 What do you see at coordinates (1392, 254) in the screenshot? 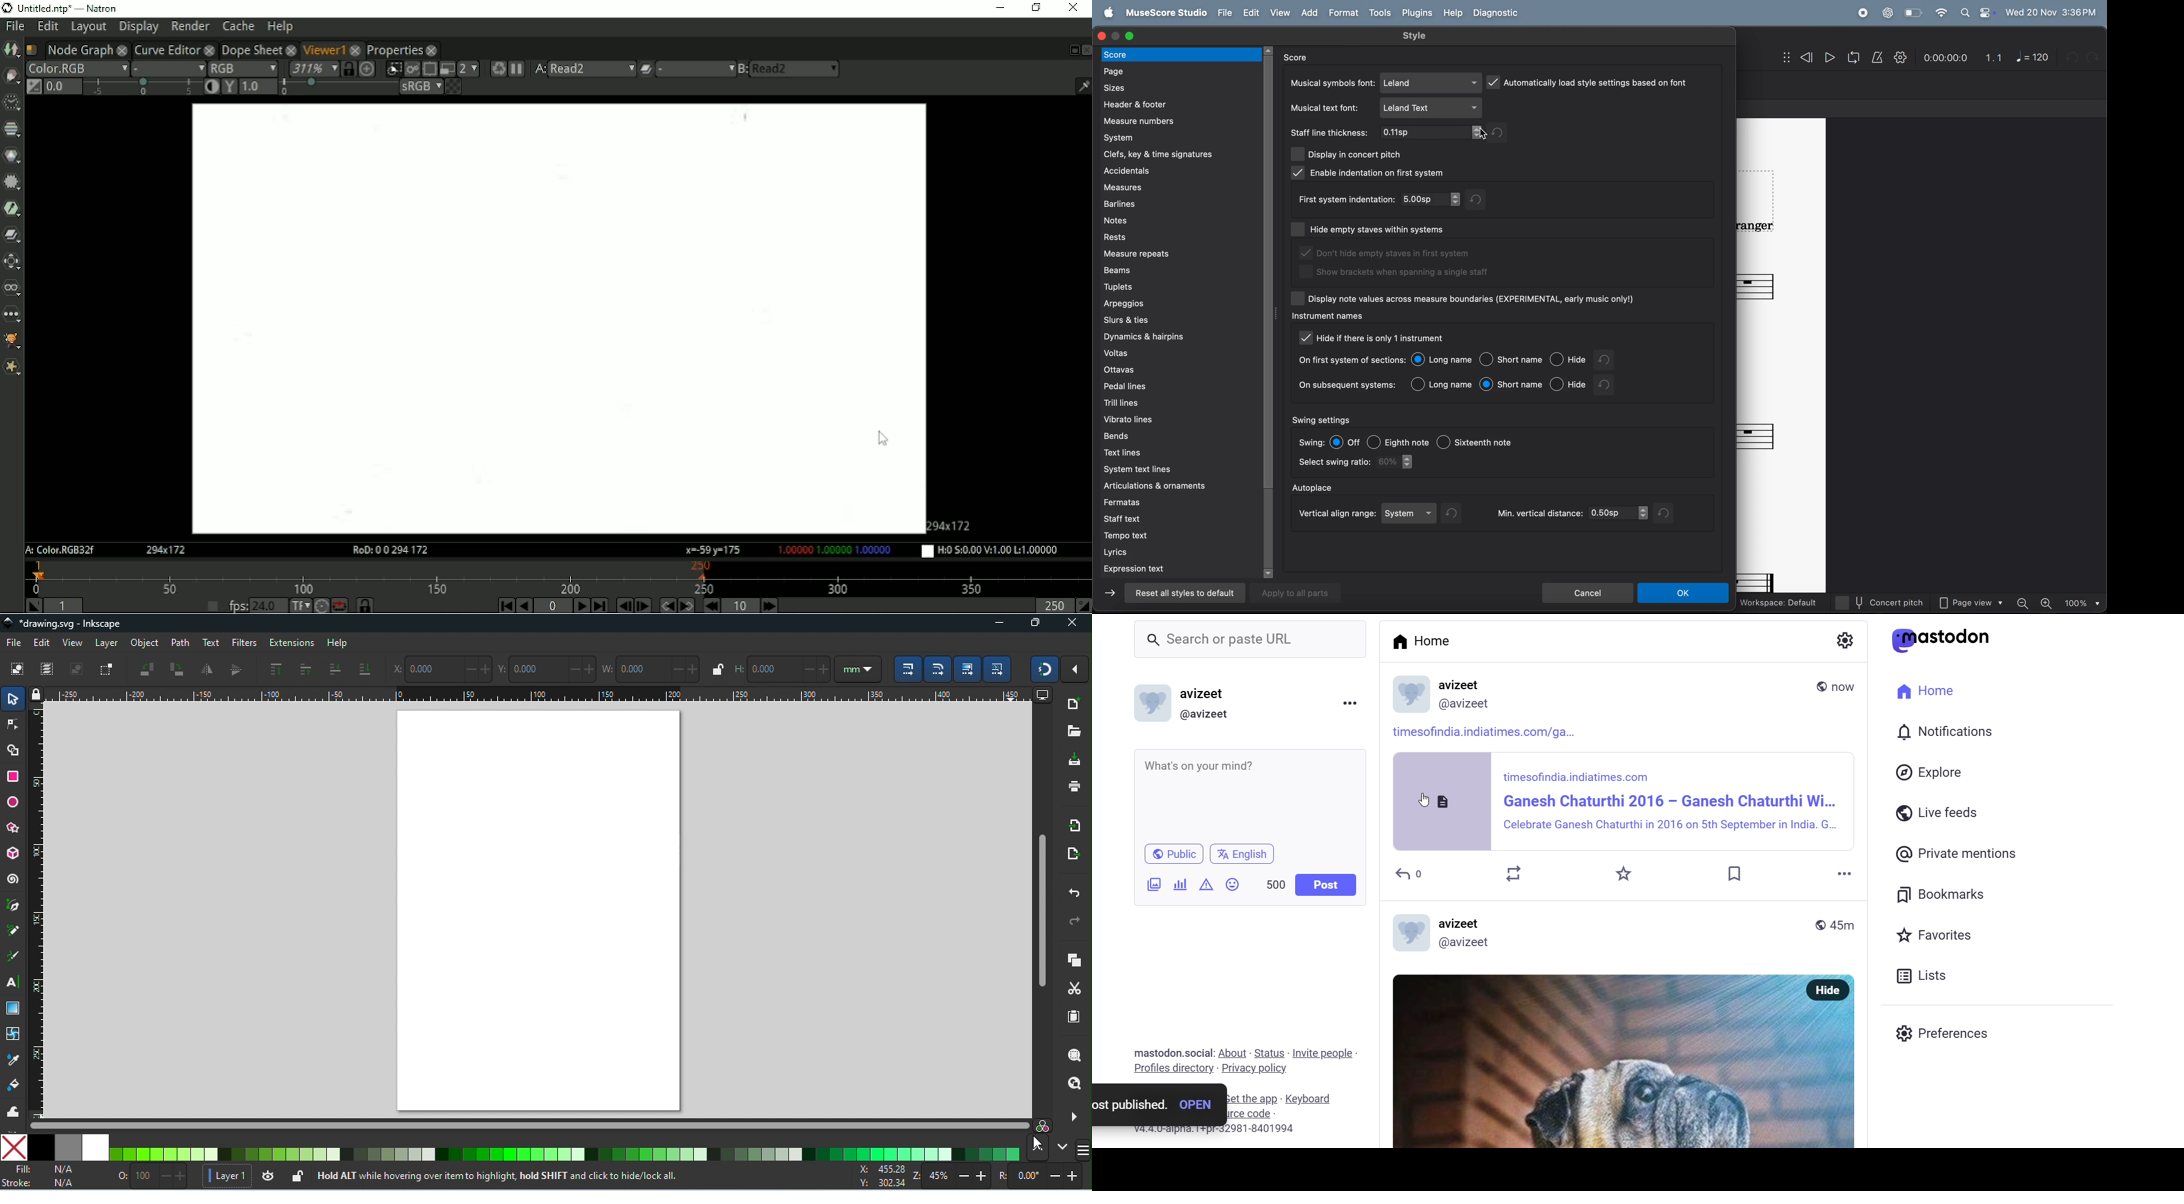
I see `dont hide empty staves per system` at bounding box center [1392, 254].